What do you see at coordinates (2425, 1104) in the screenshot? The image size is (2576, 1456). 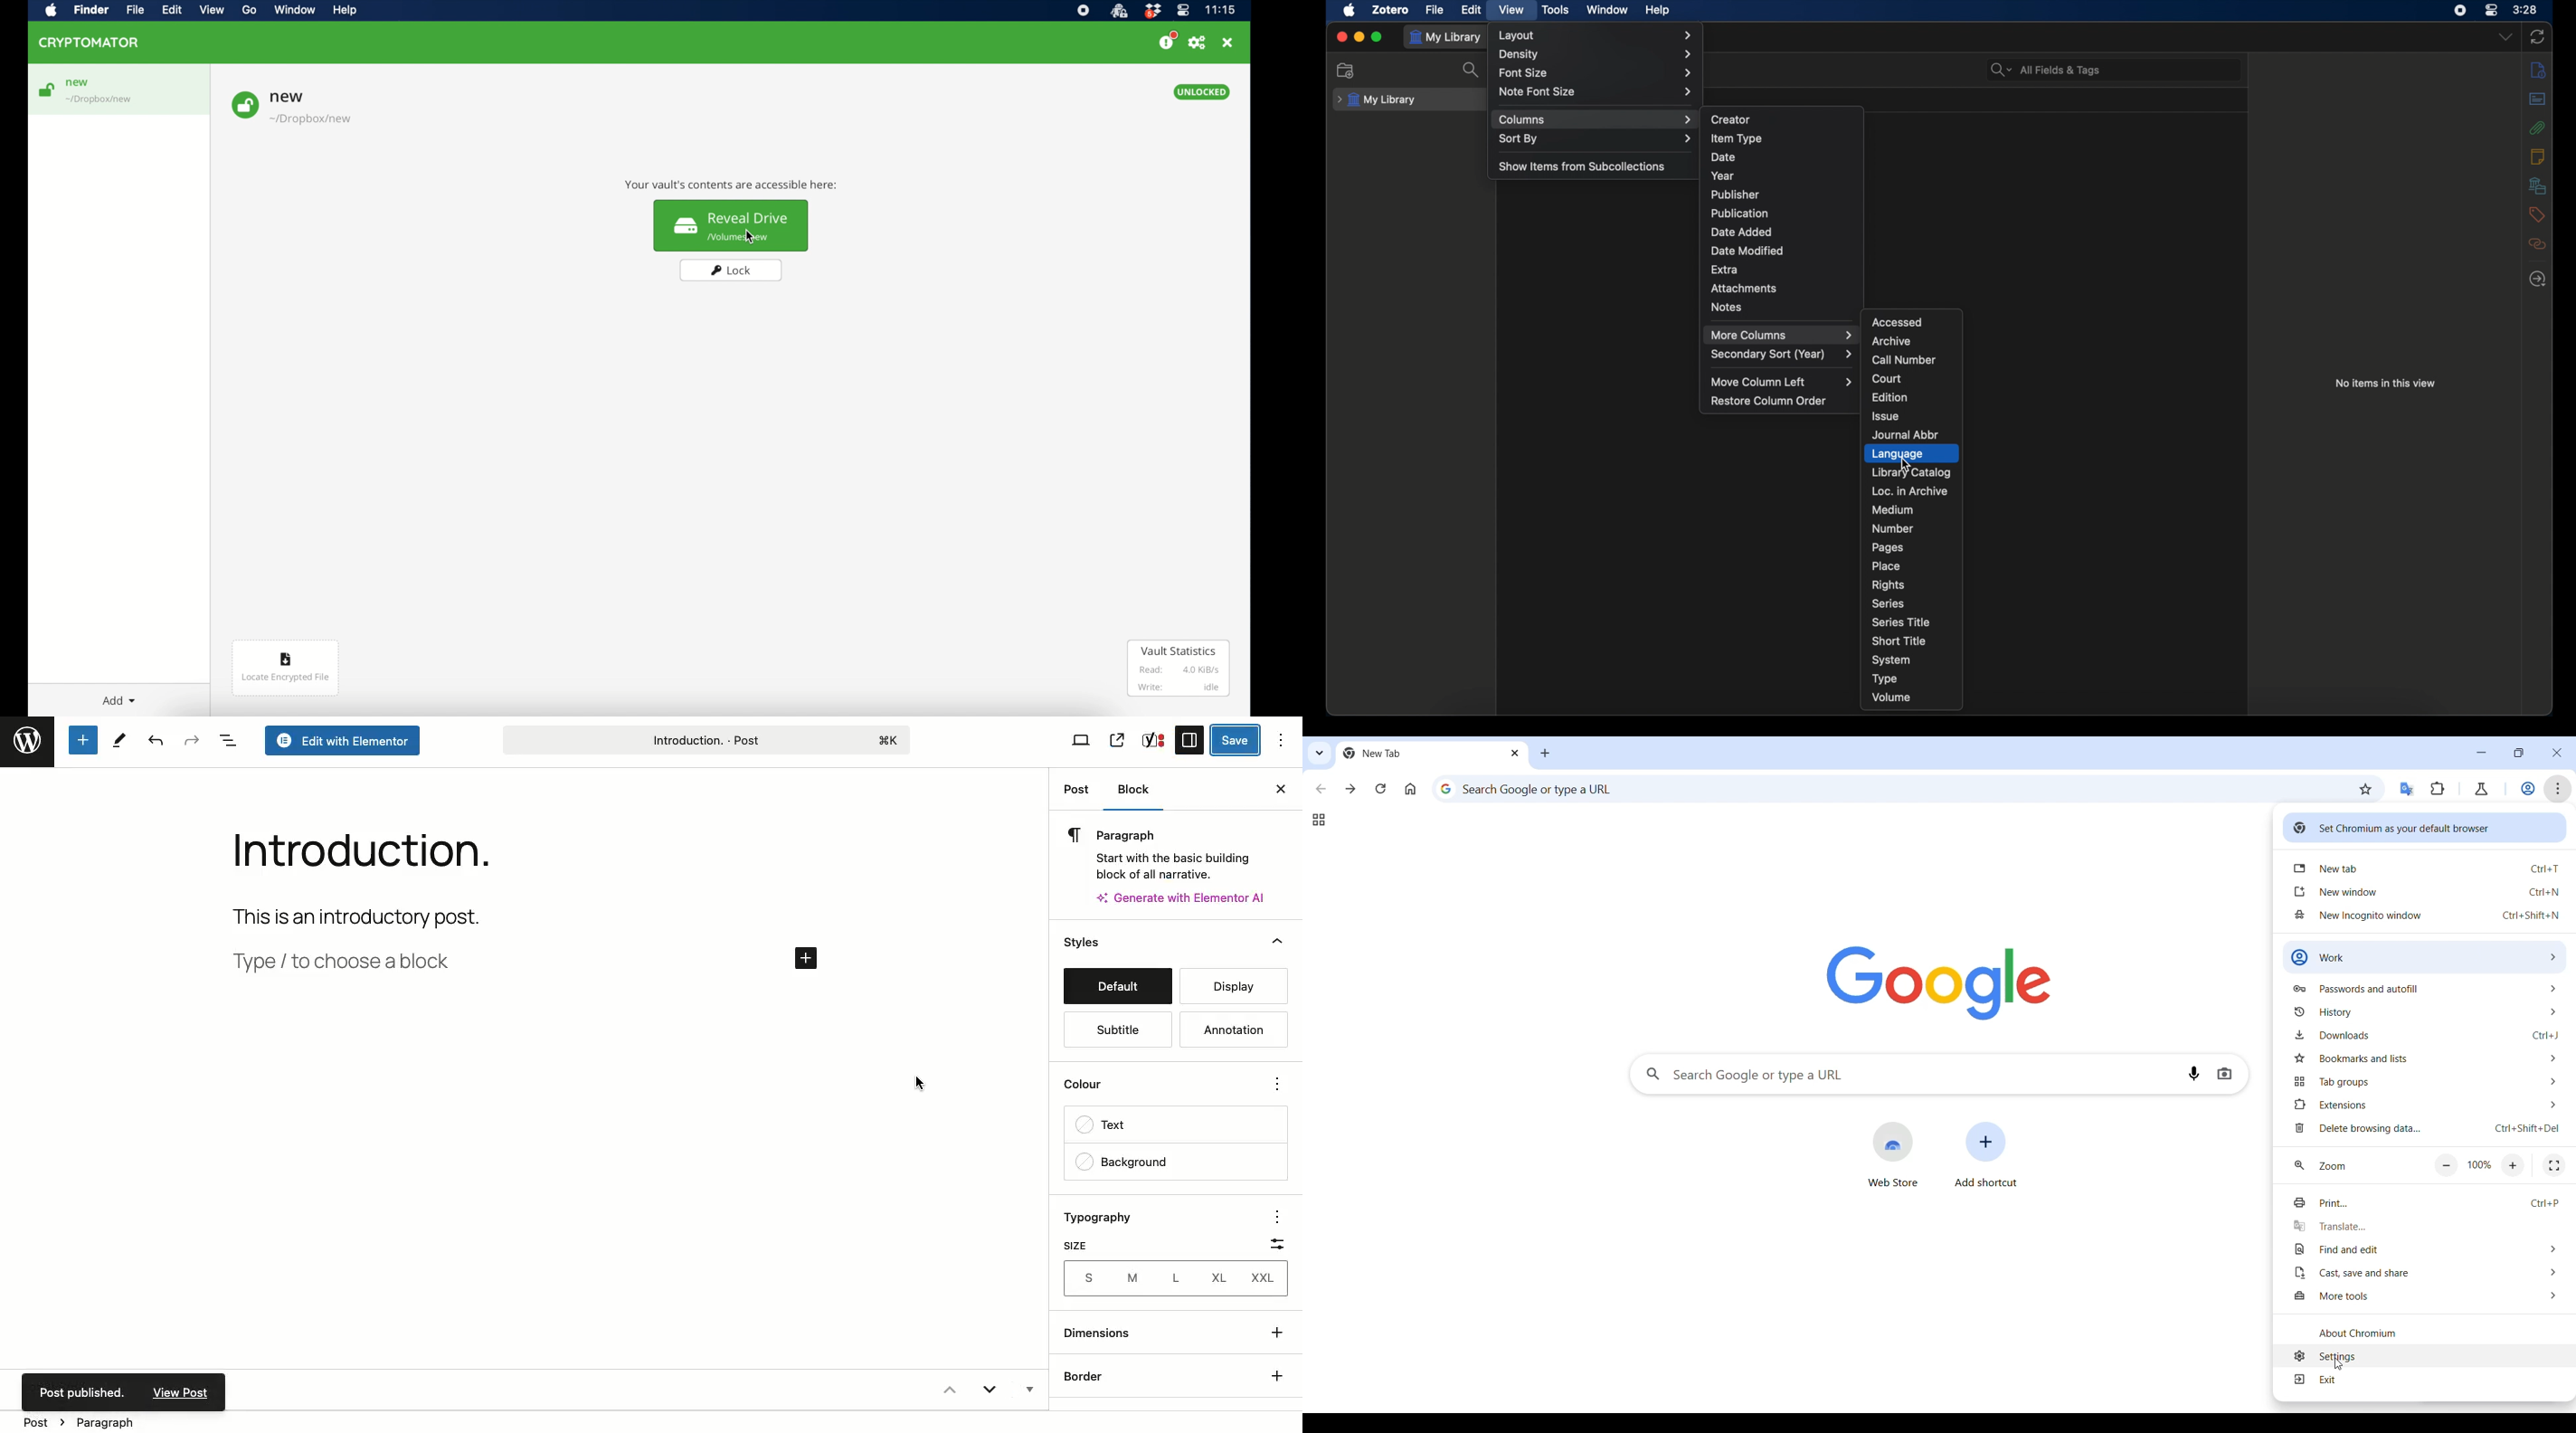 I see `Extensions` at bounding box center [2425, 1104].